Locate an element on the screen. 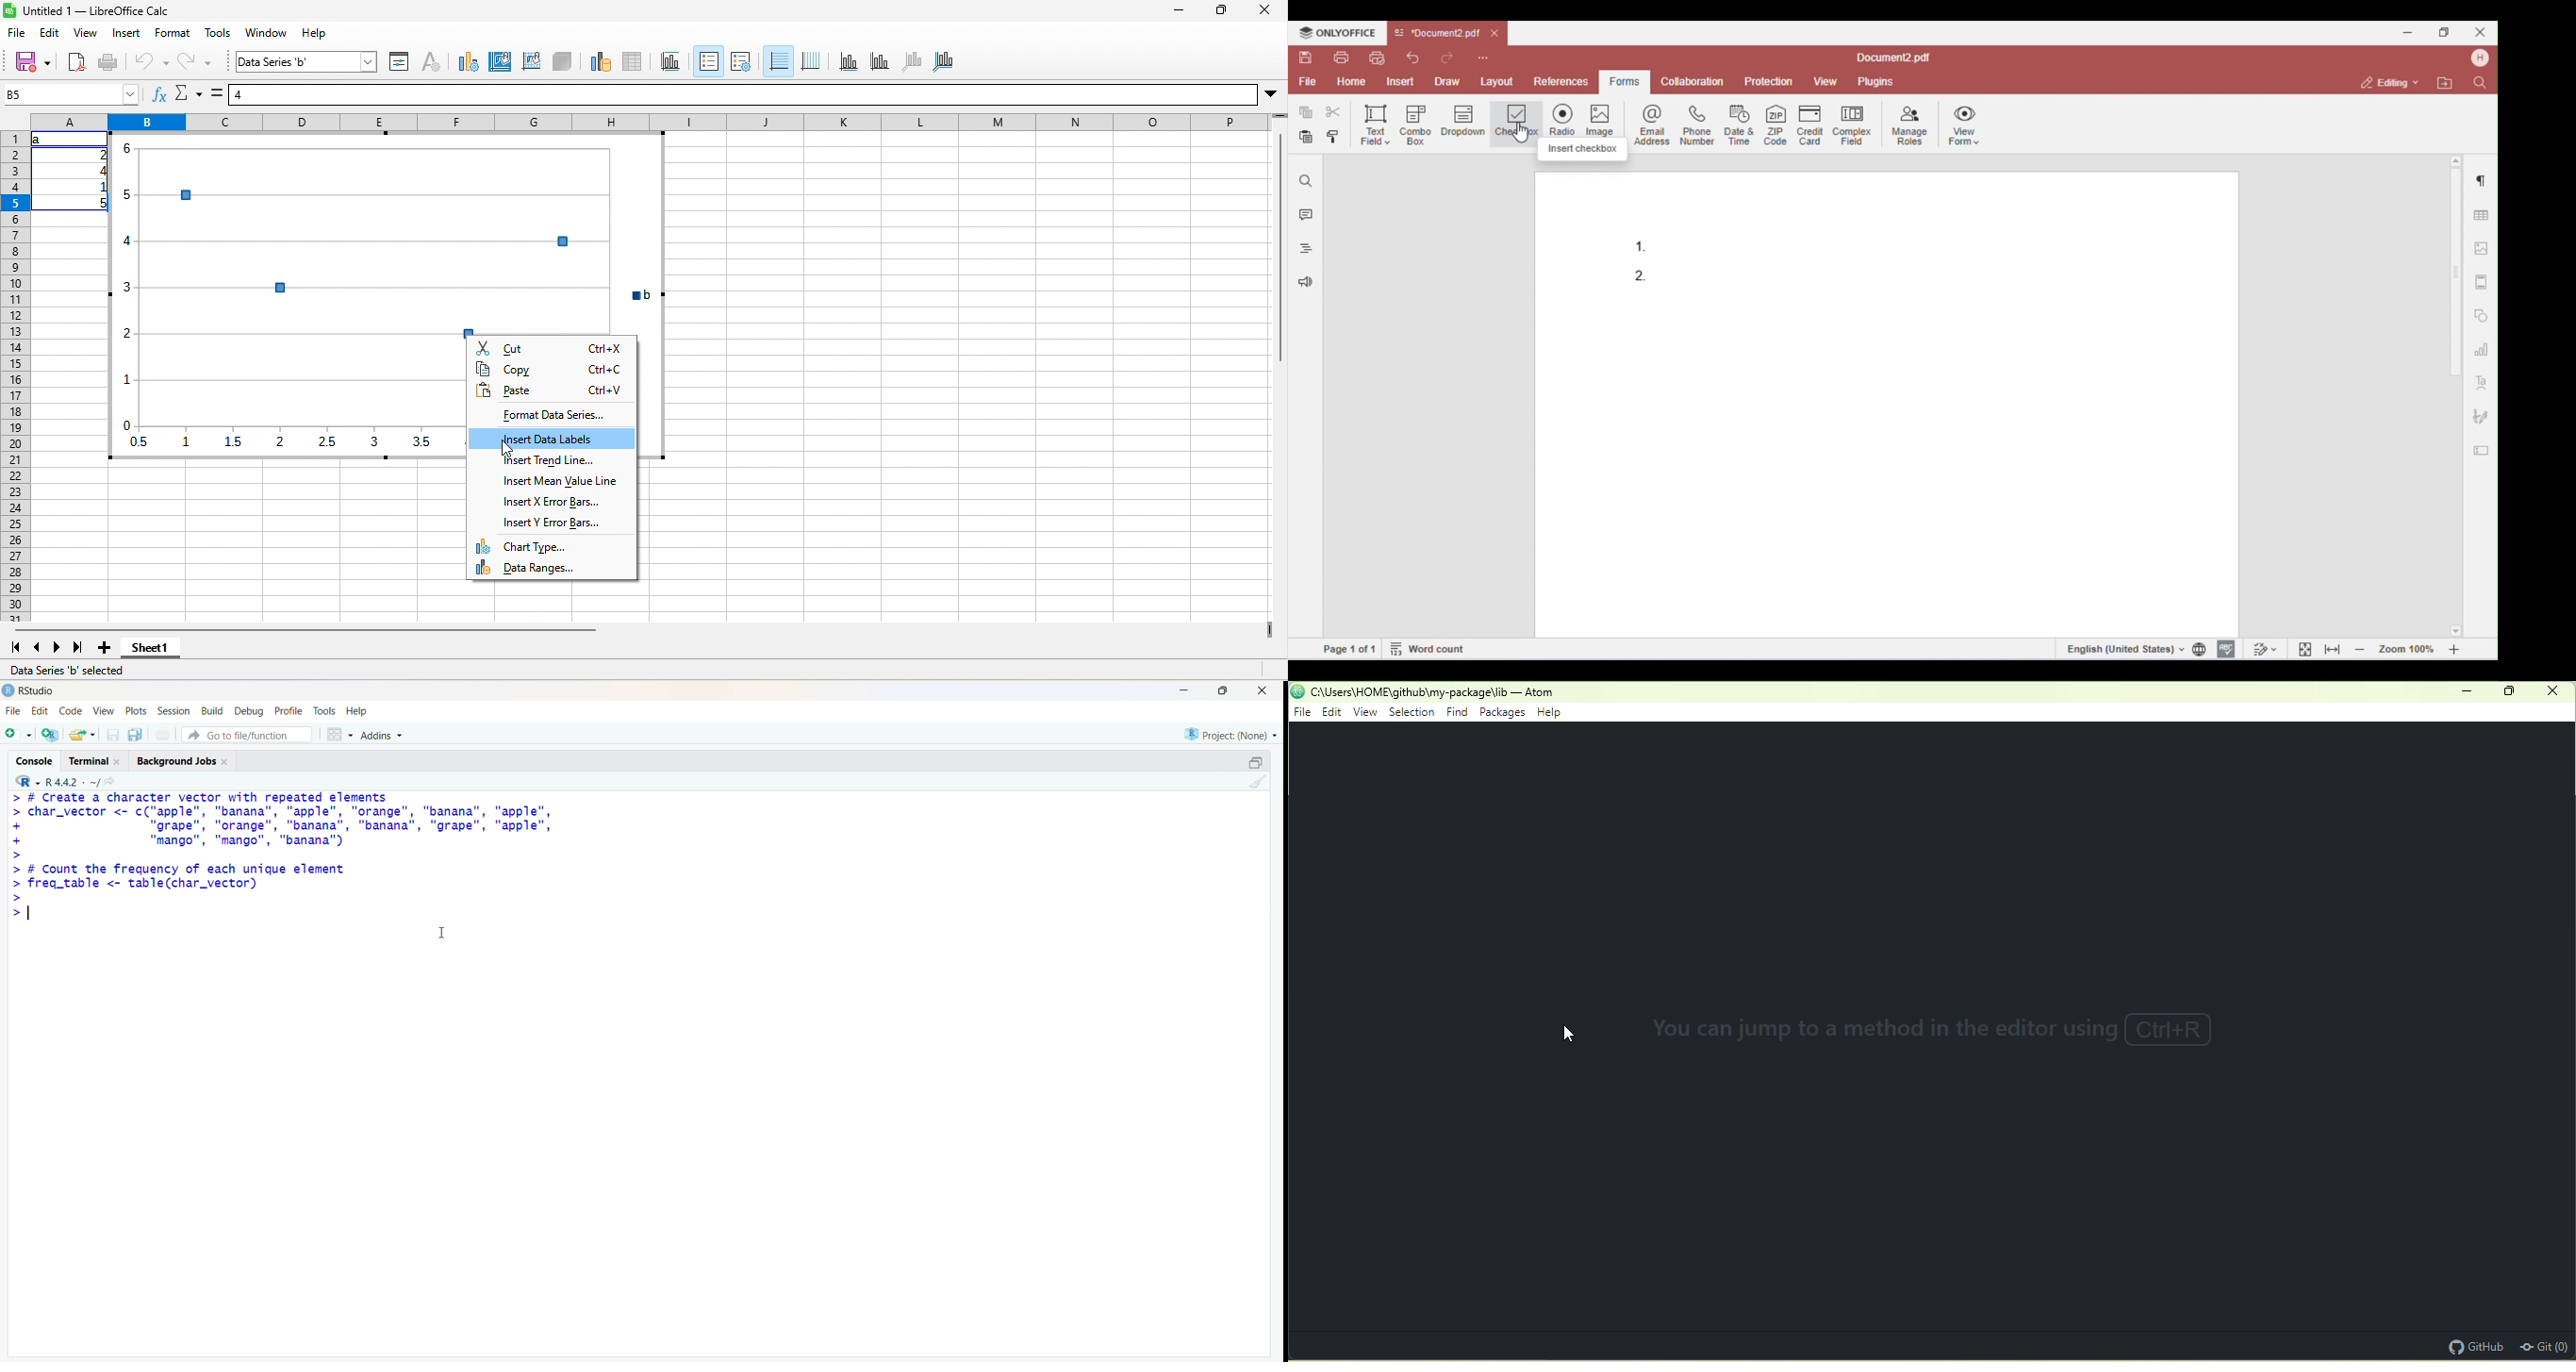 This screenshot has width=2576, height=1372. print is located at coordinates (109, 62).